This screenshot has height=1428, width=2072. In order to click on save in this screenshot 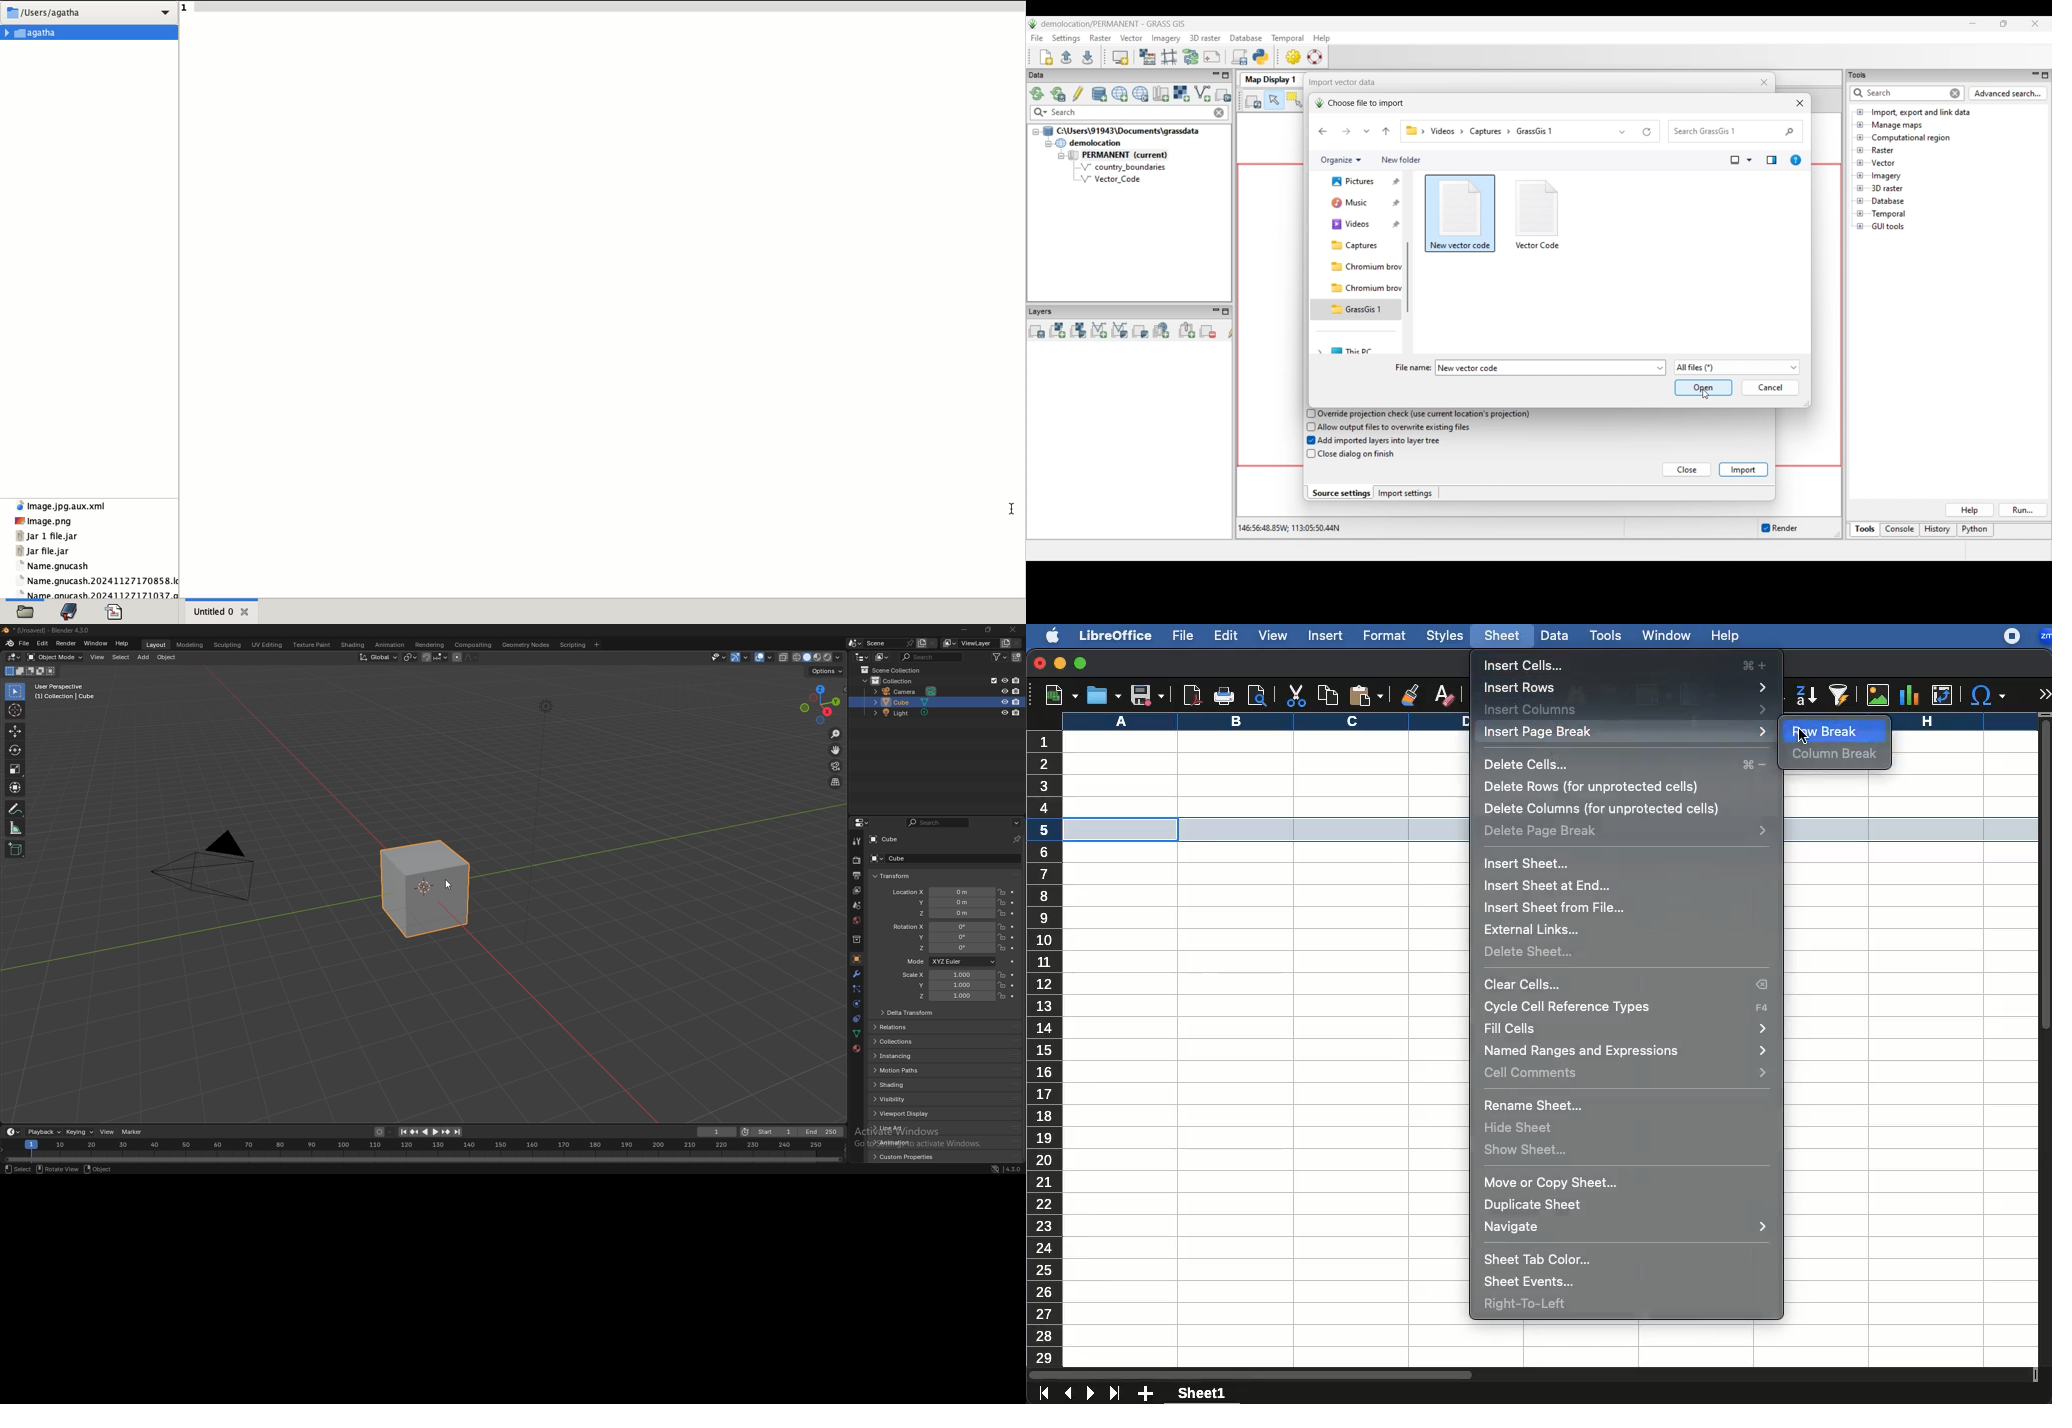, I will do `click(1148, 696)`.